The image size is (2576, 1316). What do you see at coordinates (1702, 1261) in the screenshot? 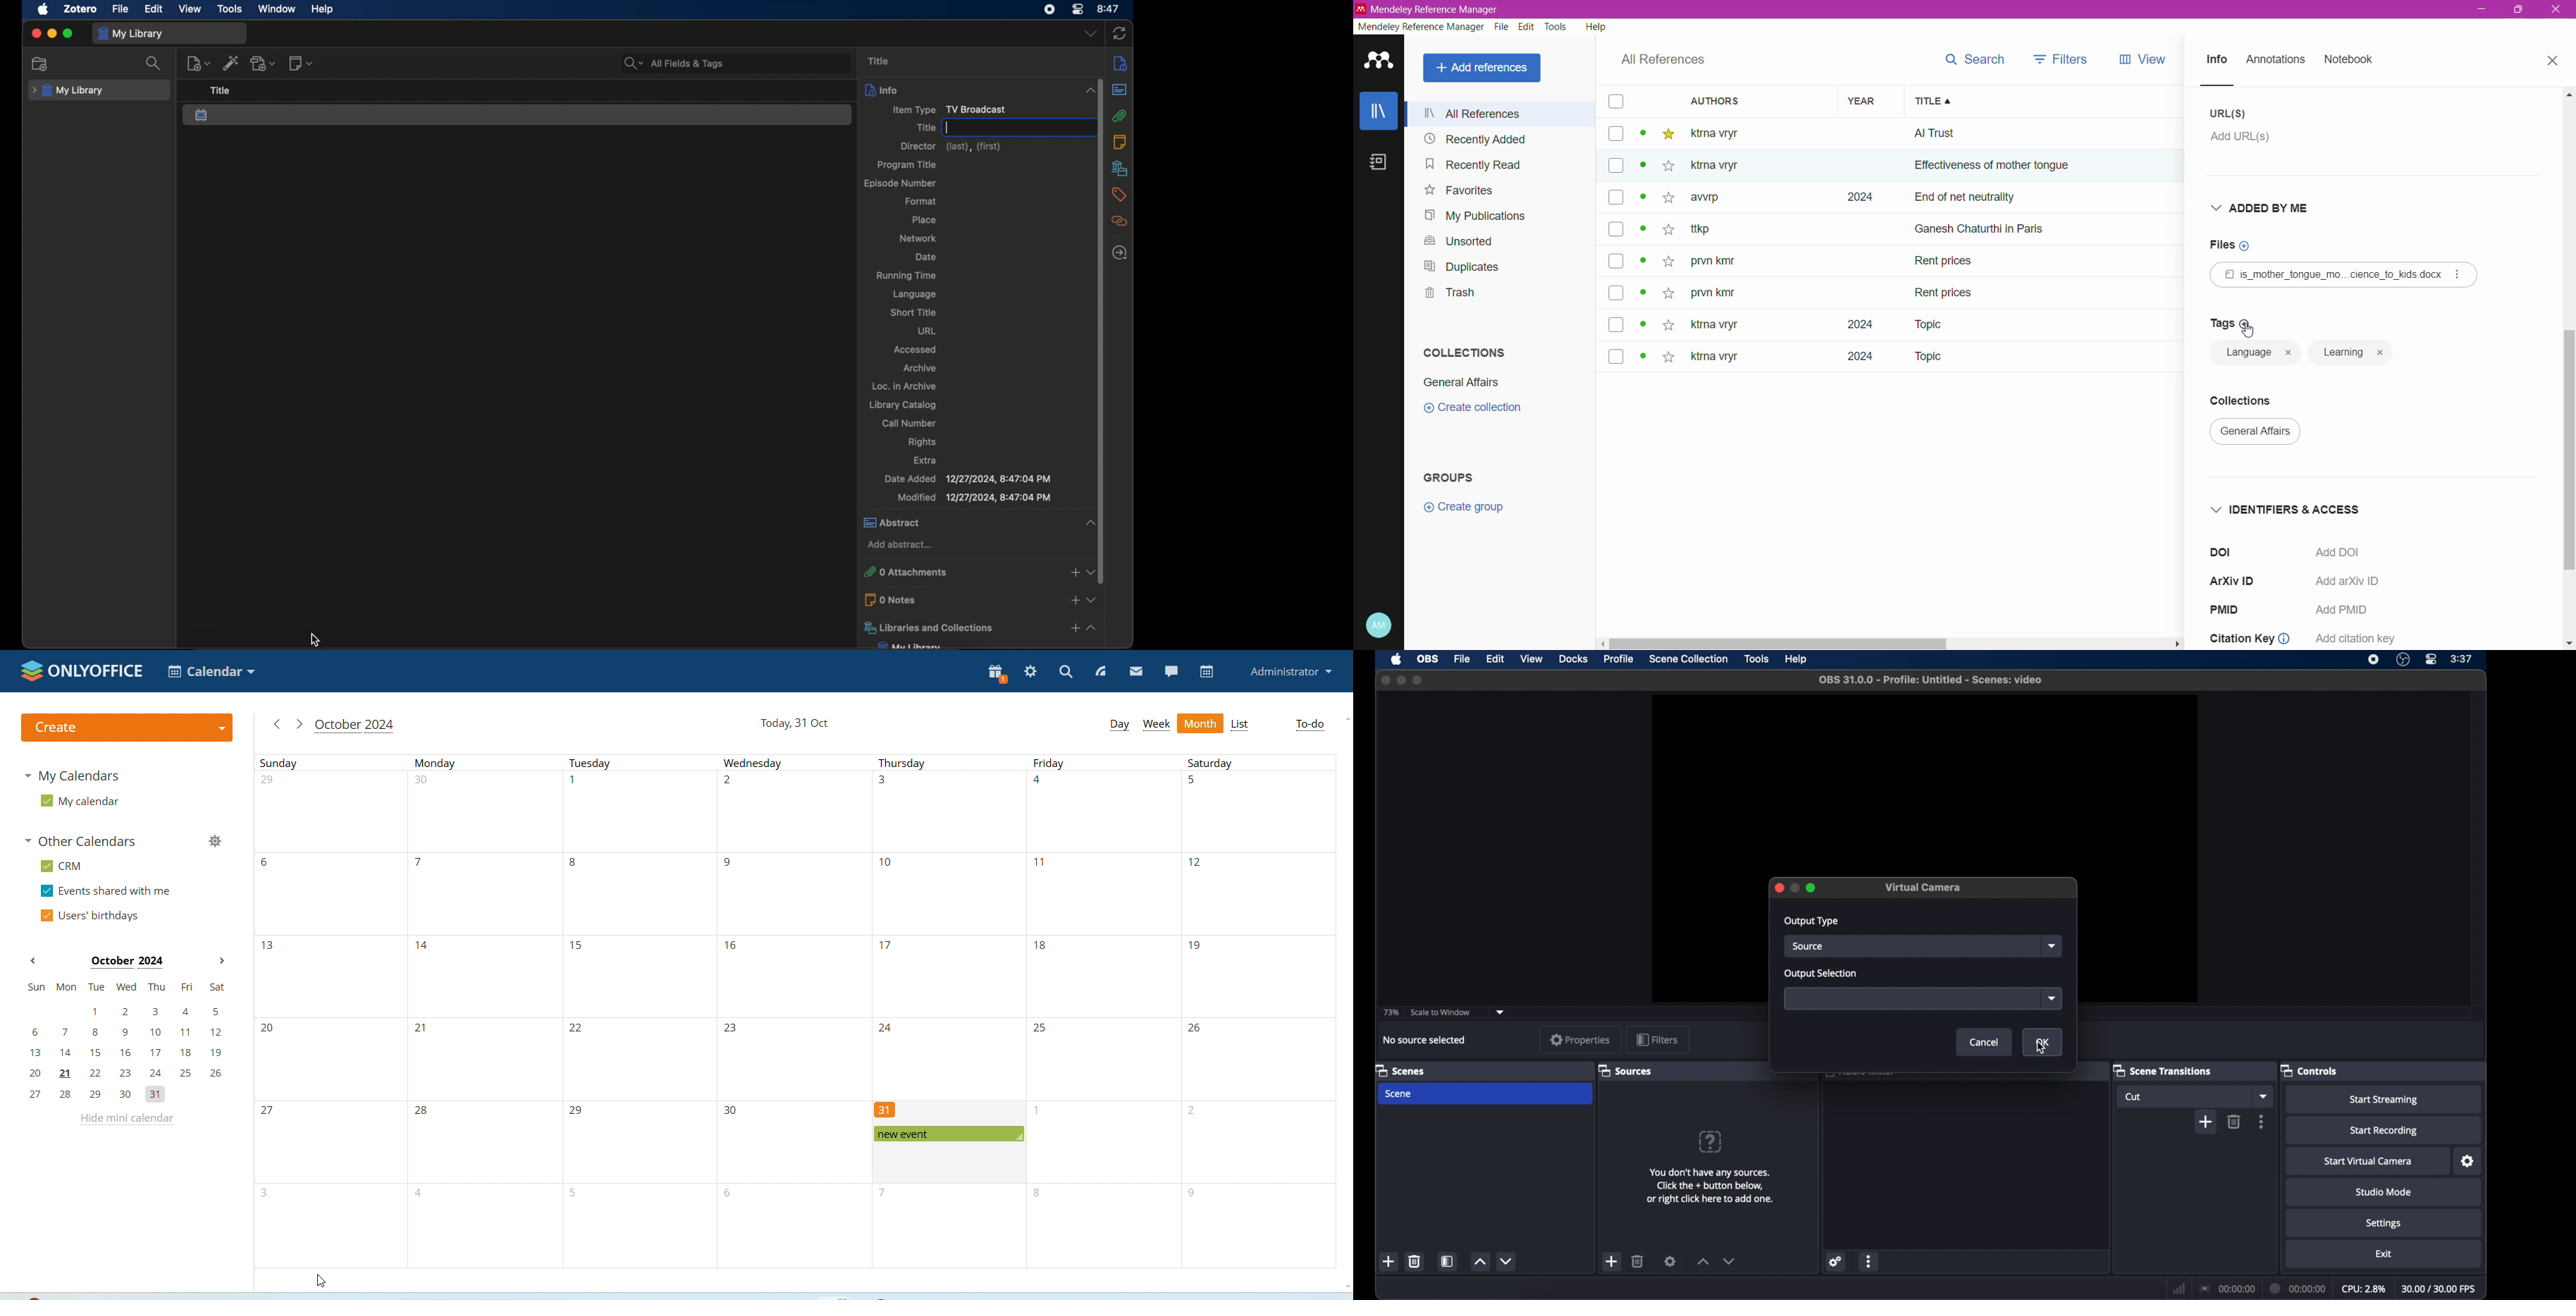
I see `increment` at bounding box center [1702, 1261].